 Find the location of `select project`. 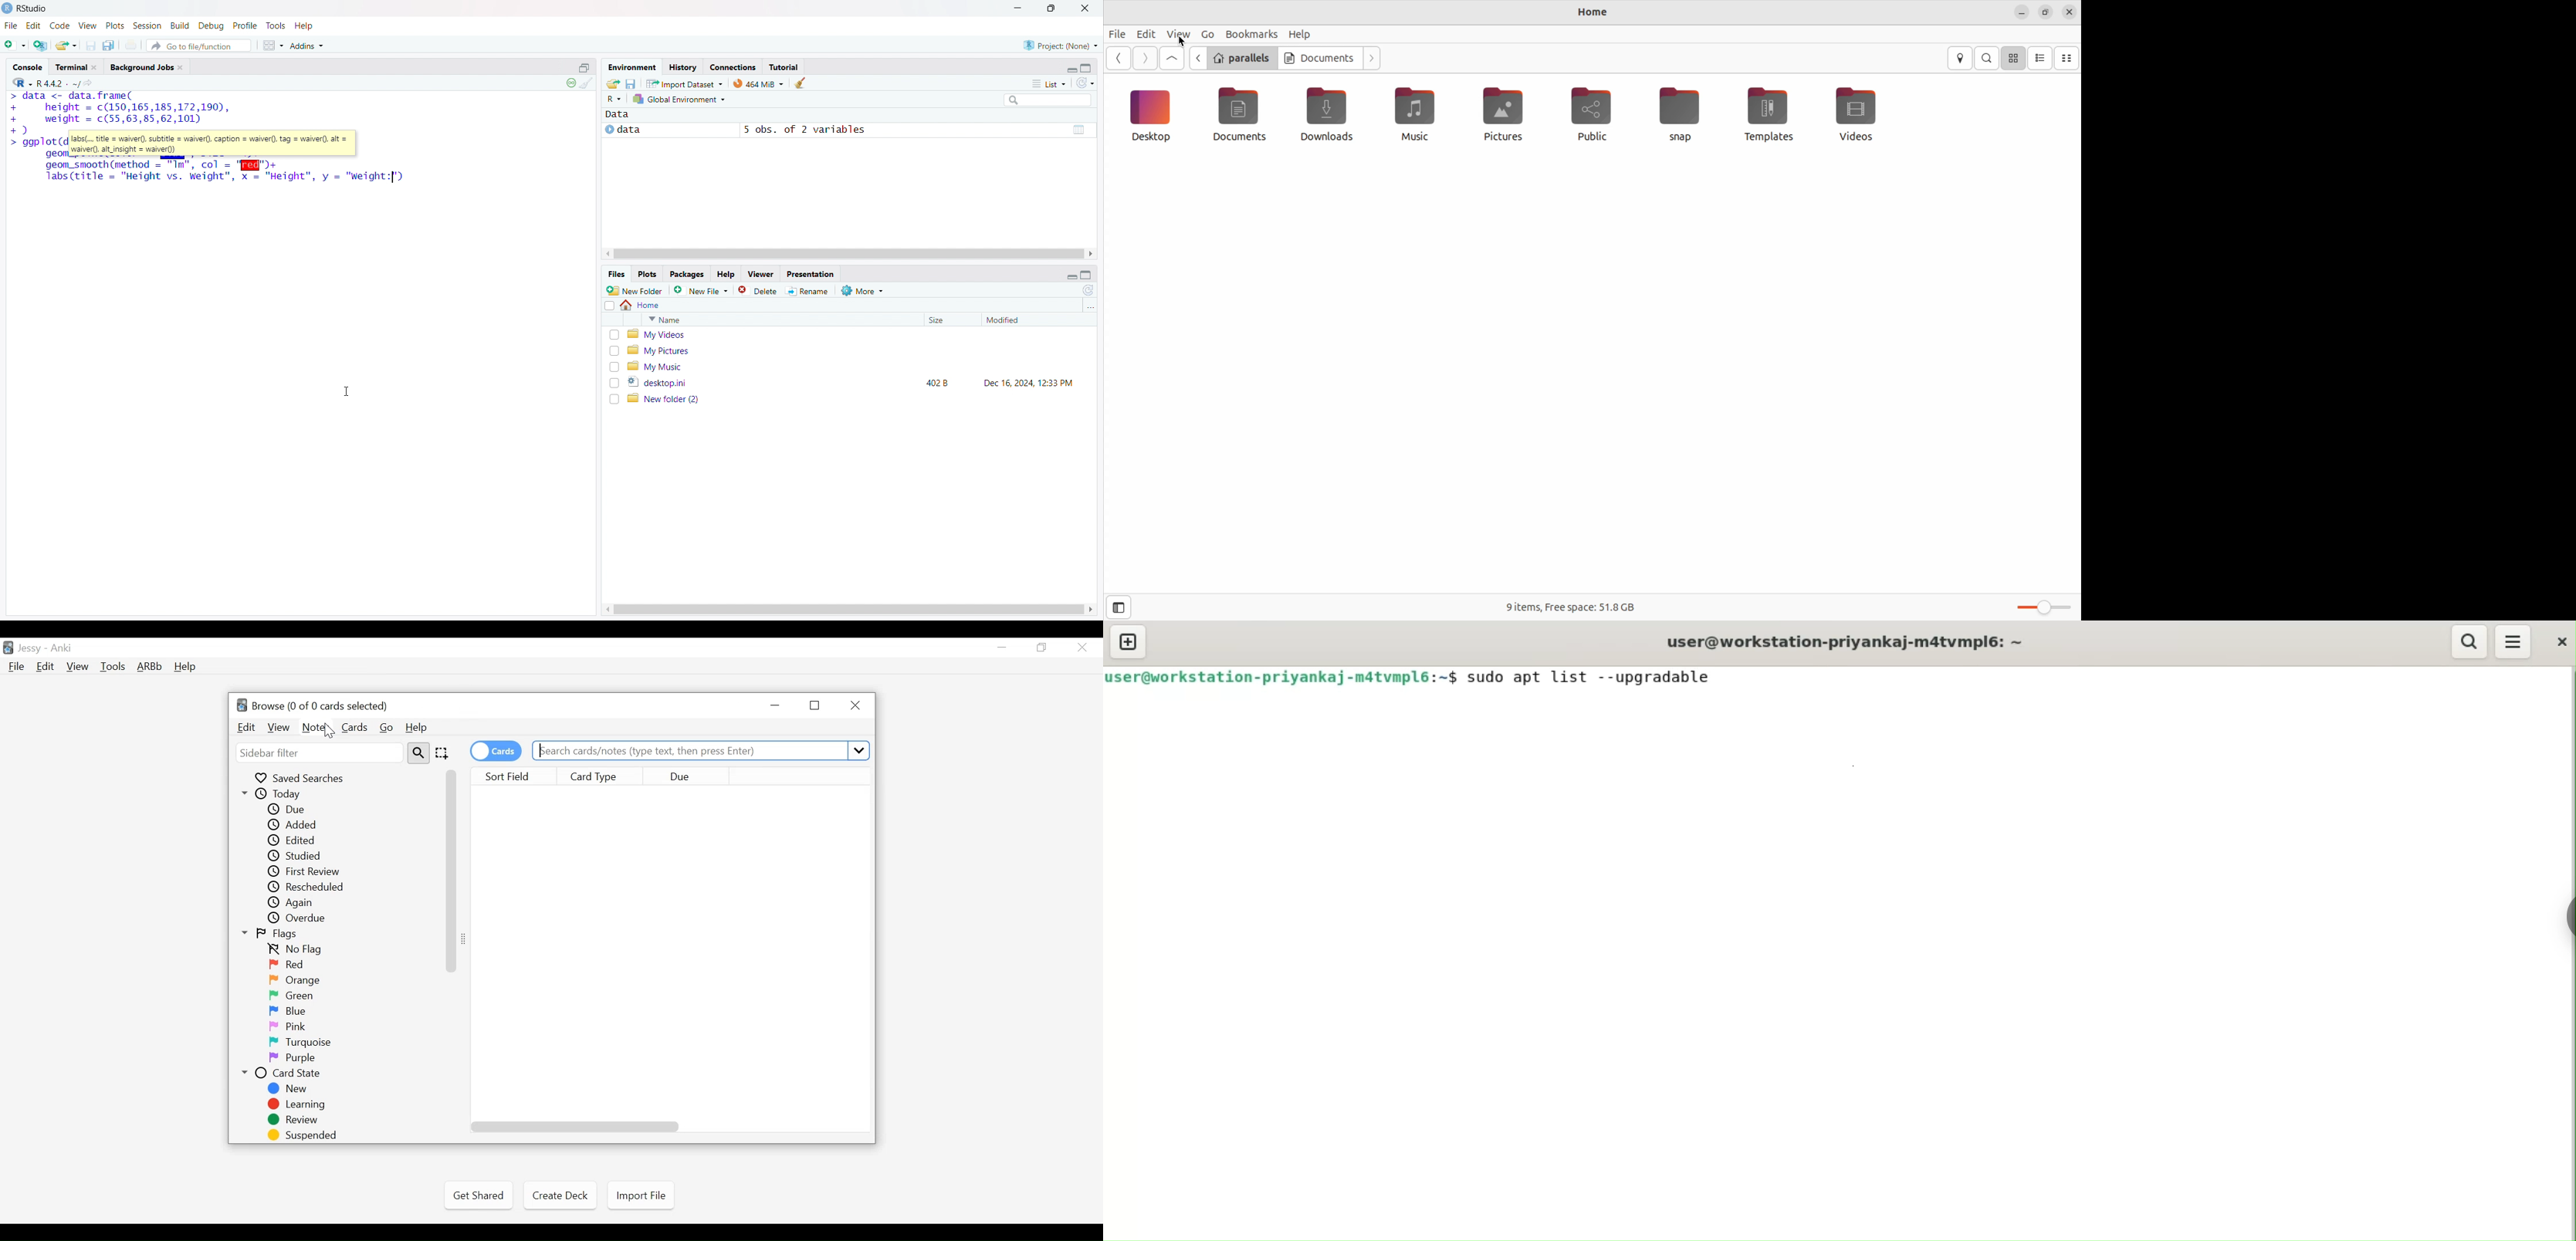

select project is located at coordinates (1061, 45).